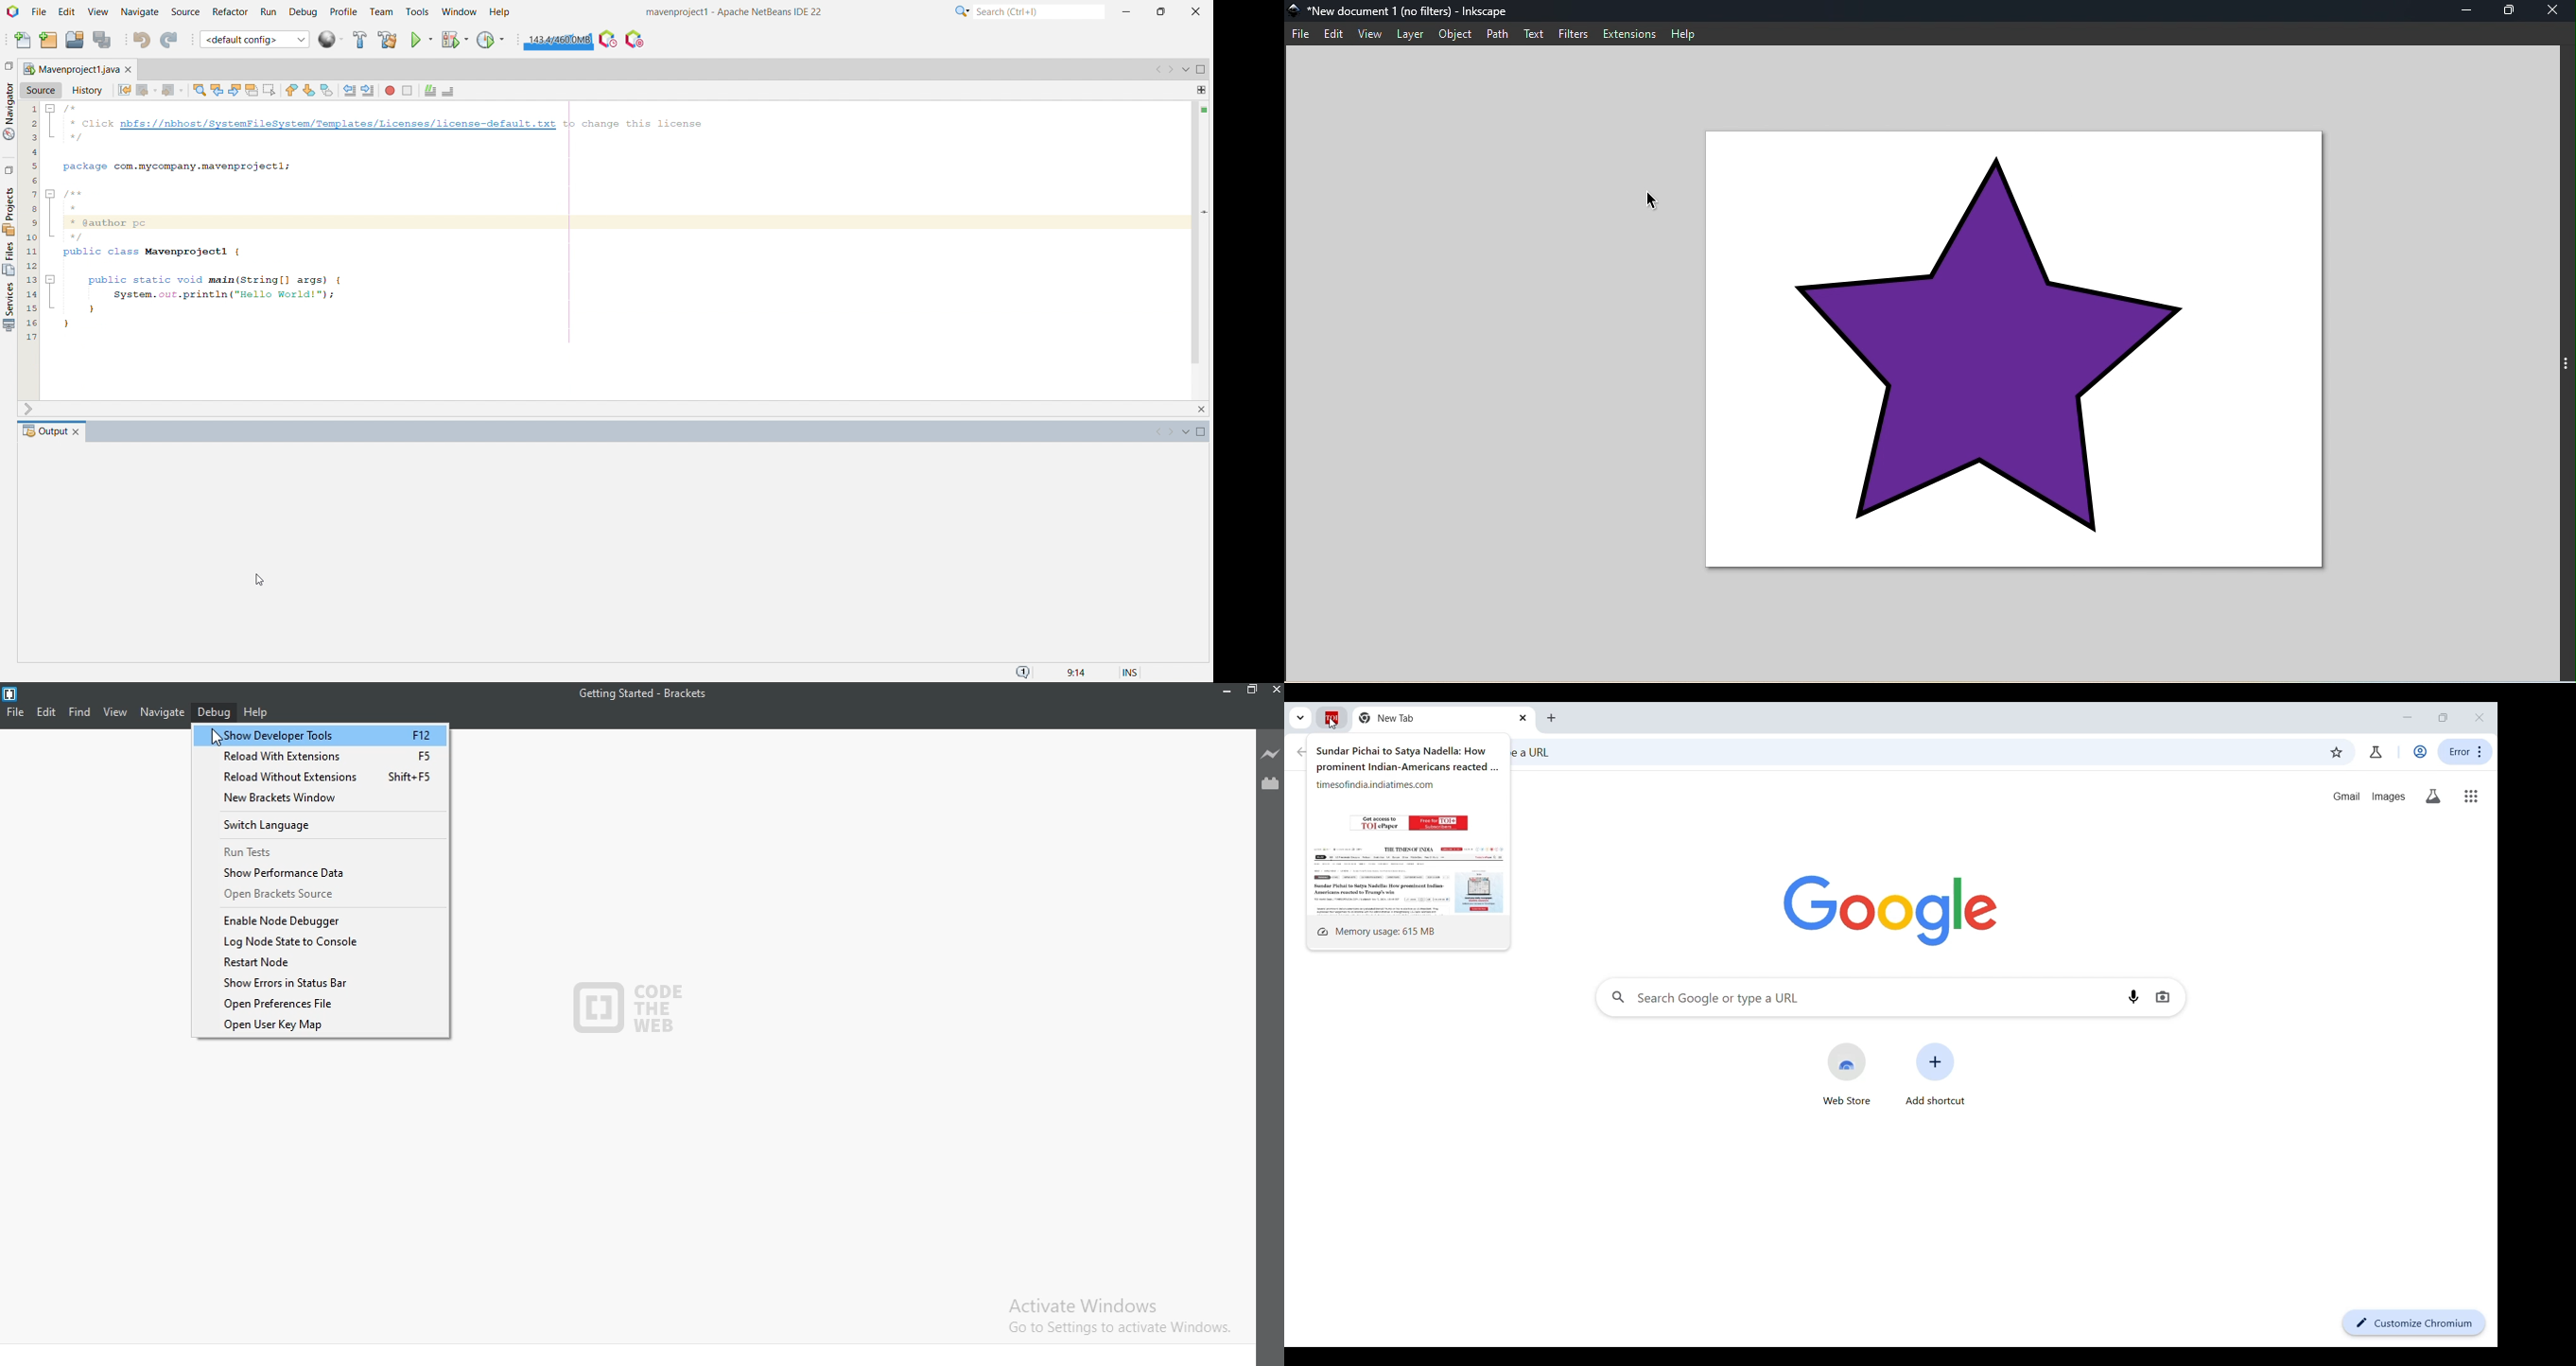  Describe the element at coordinates (217, 90) in the screenshot. I see `find previous occurance` at that location.